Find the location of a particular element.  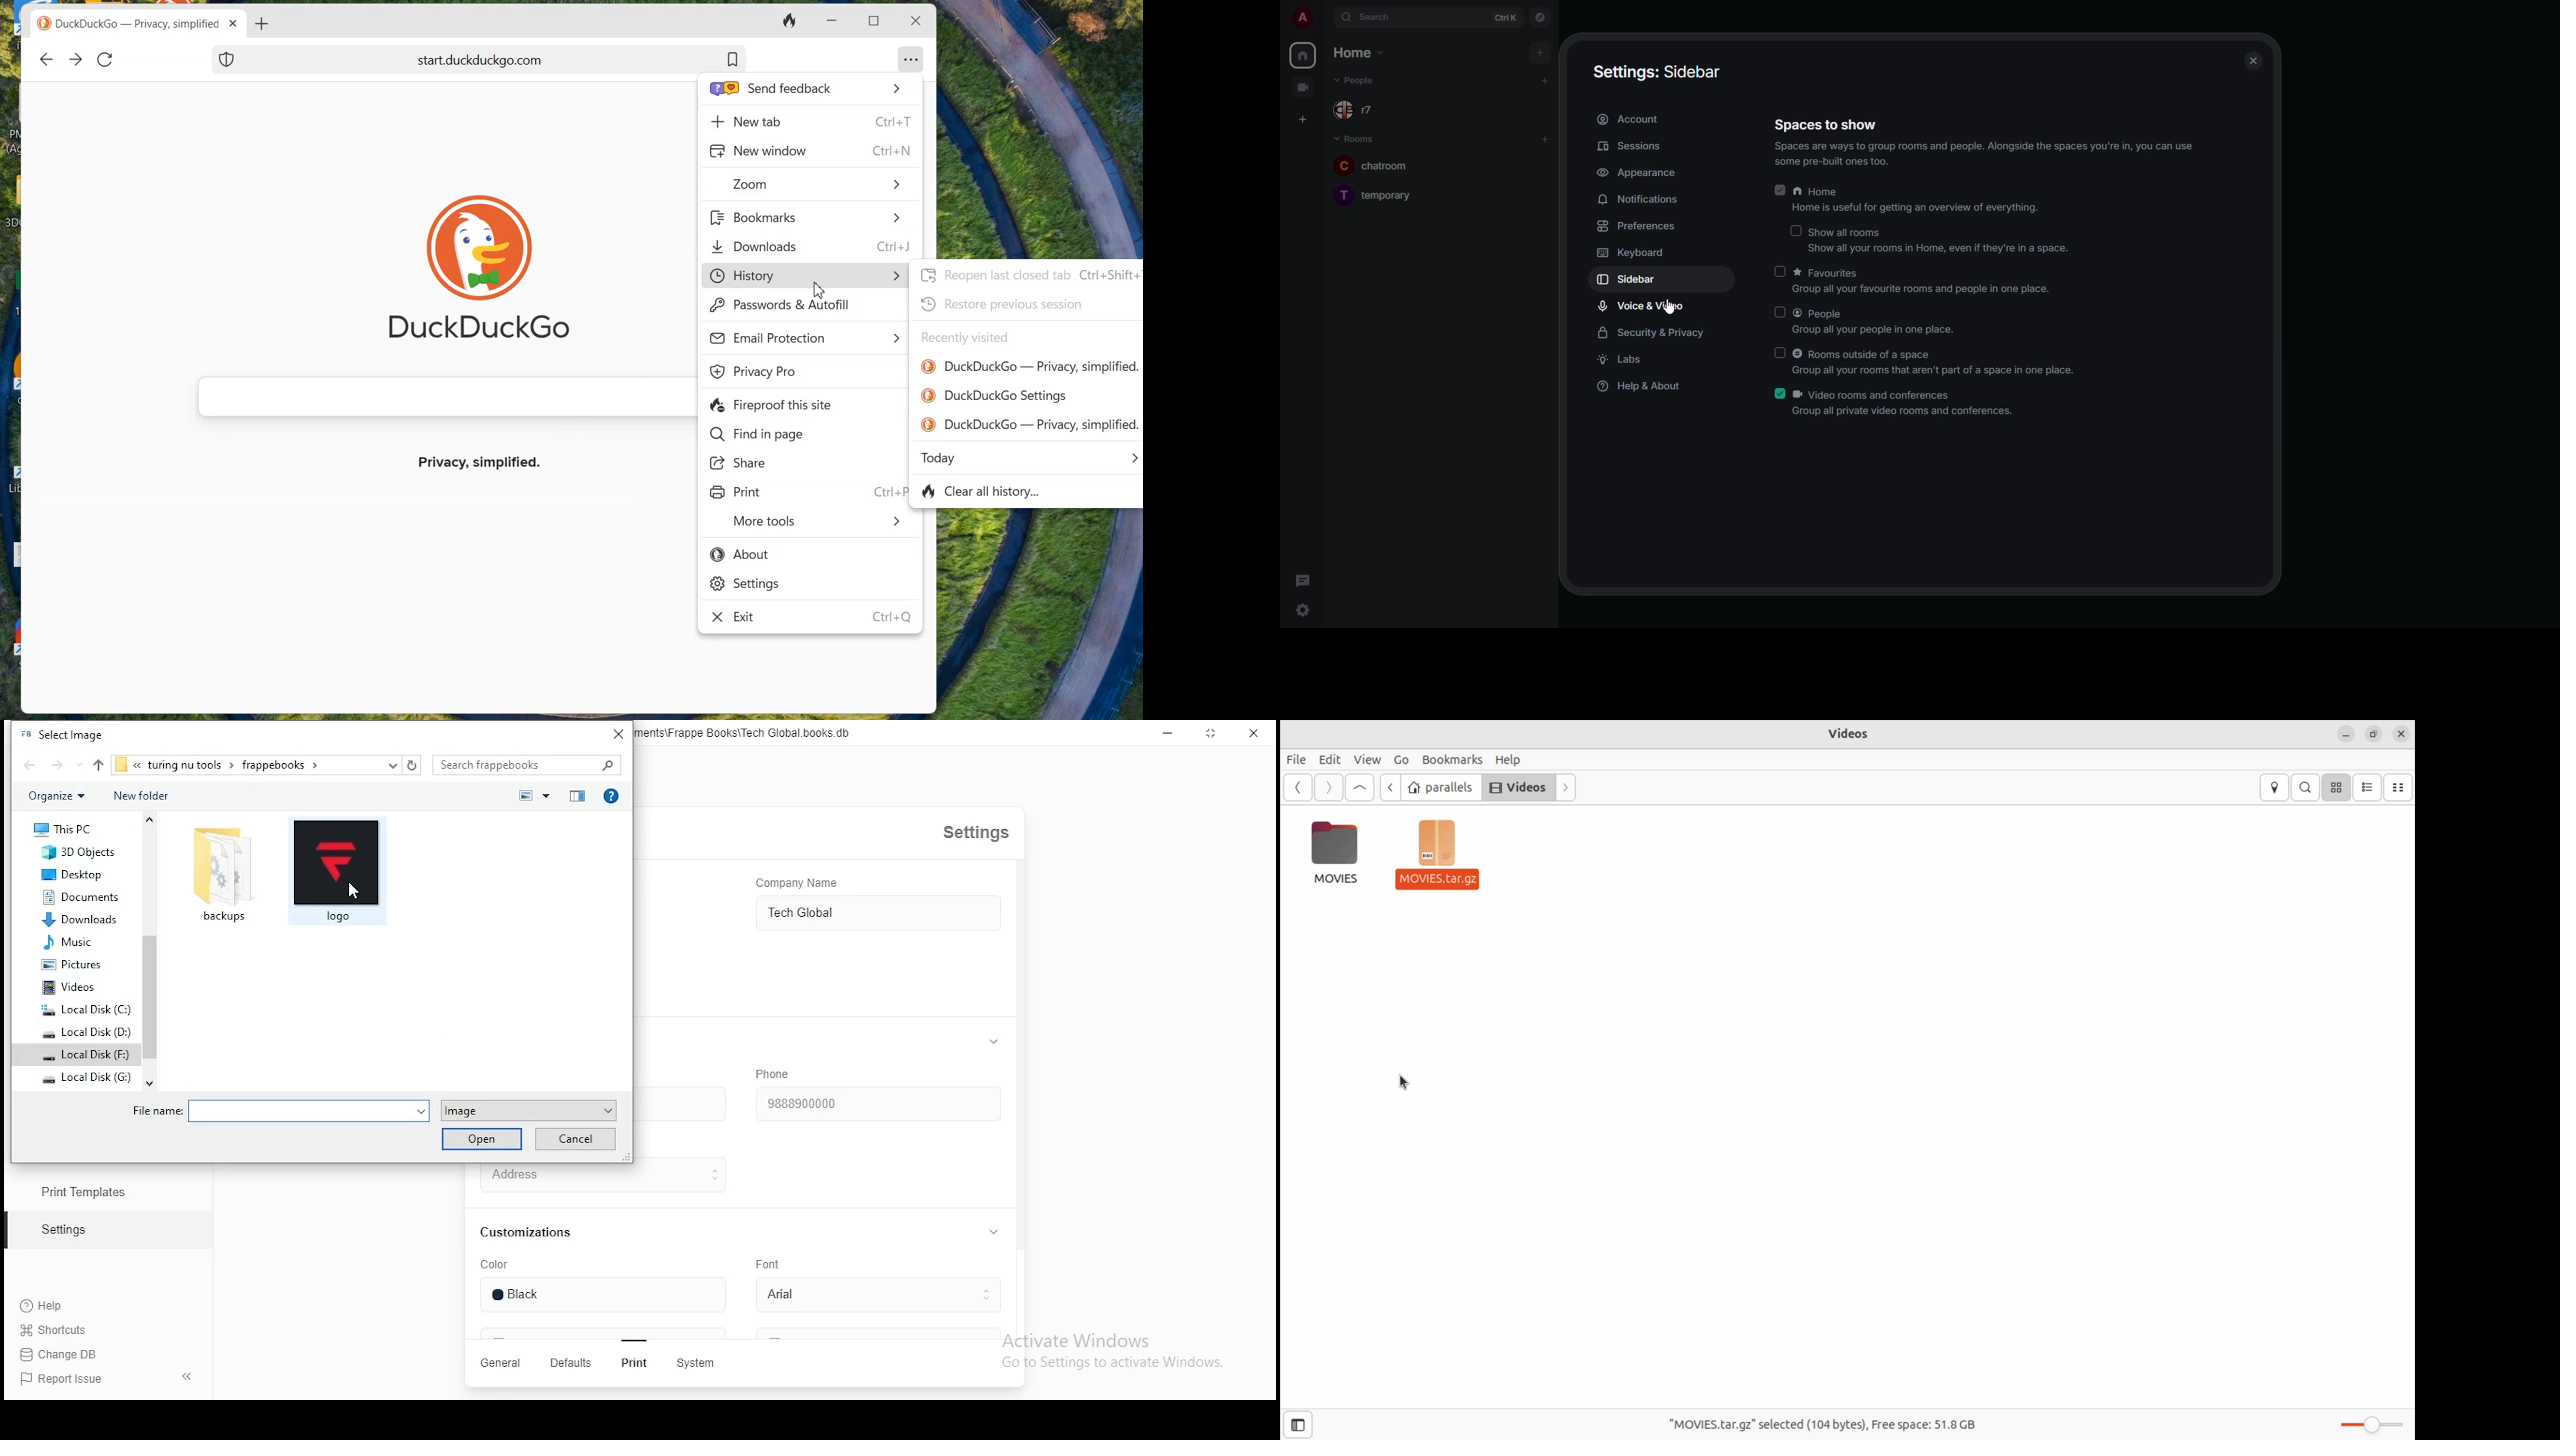

system is located at coordinates (700, 1365).